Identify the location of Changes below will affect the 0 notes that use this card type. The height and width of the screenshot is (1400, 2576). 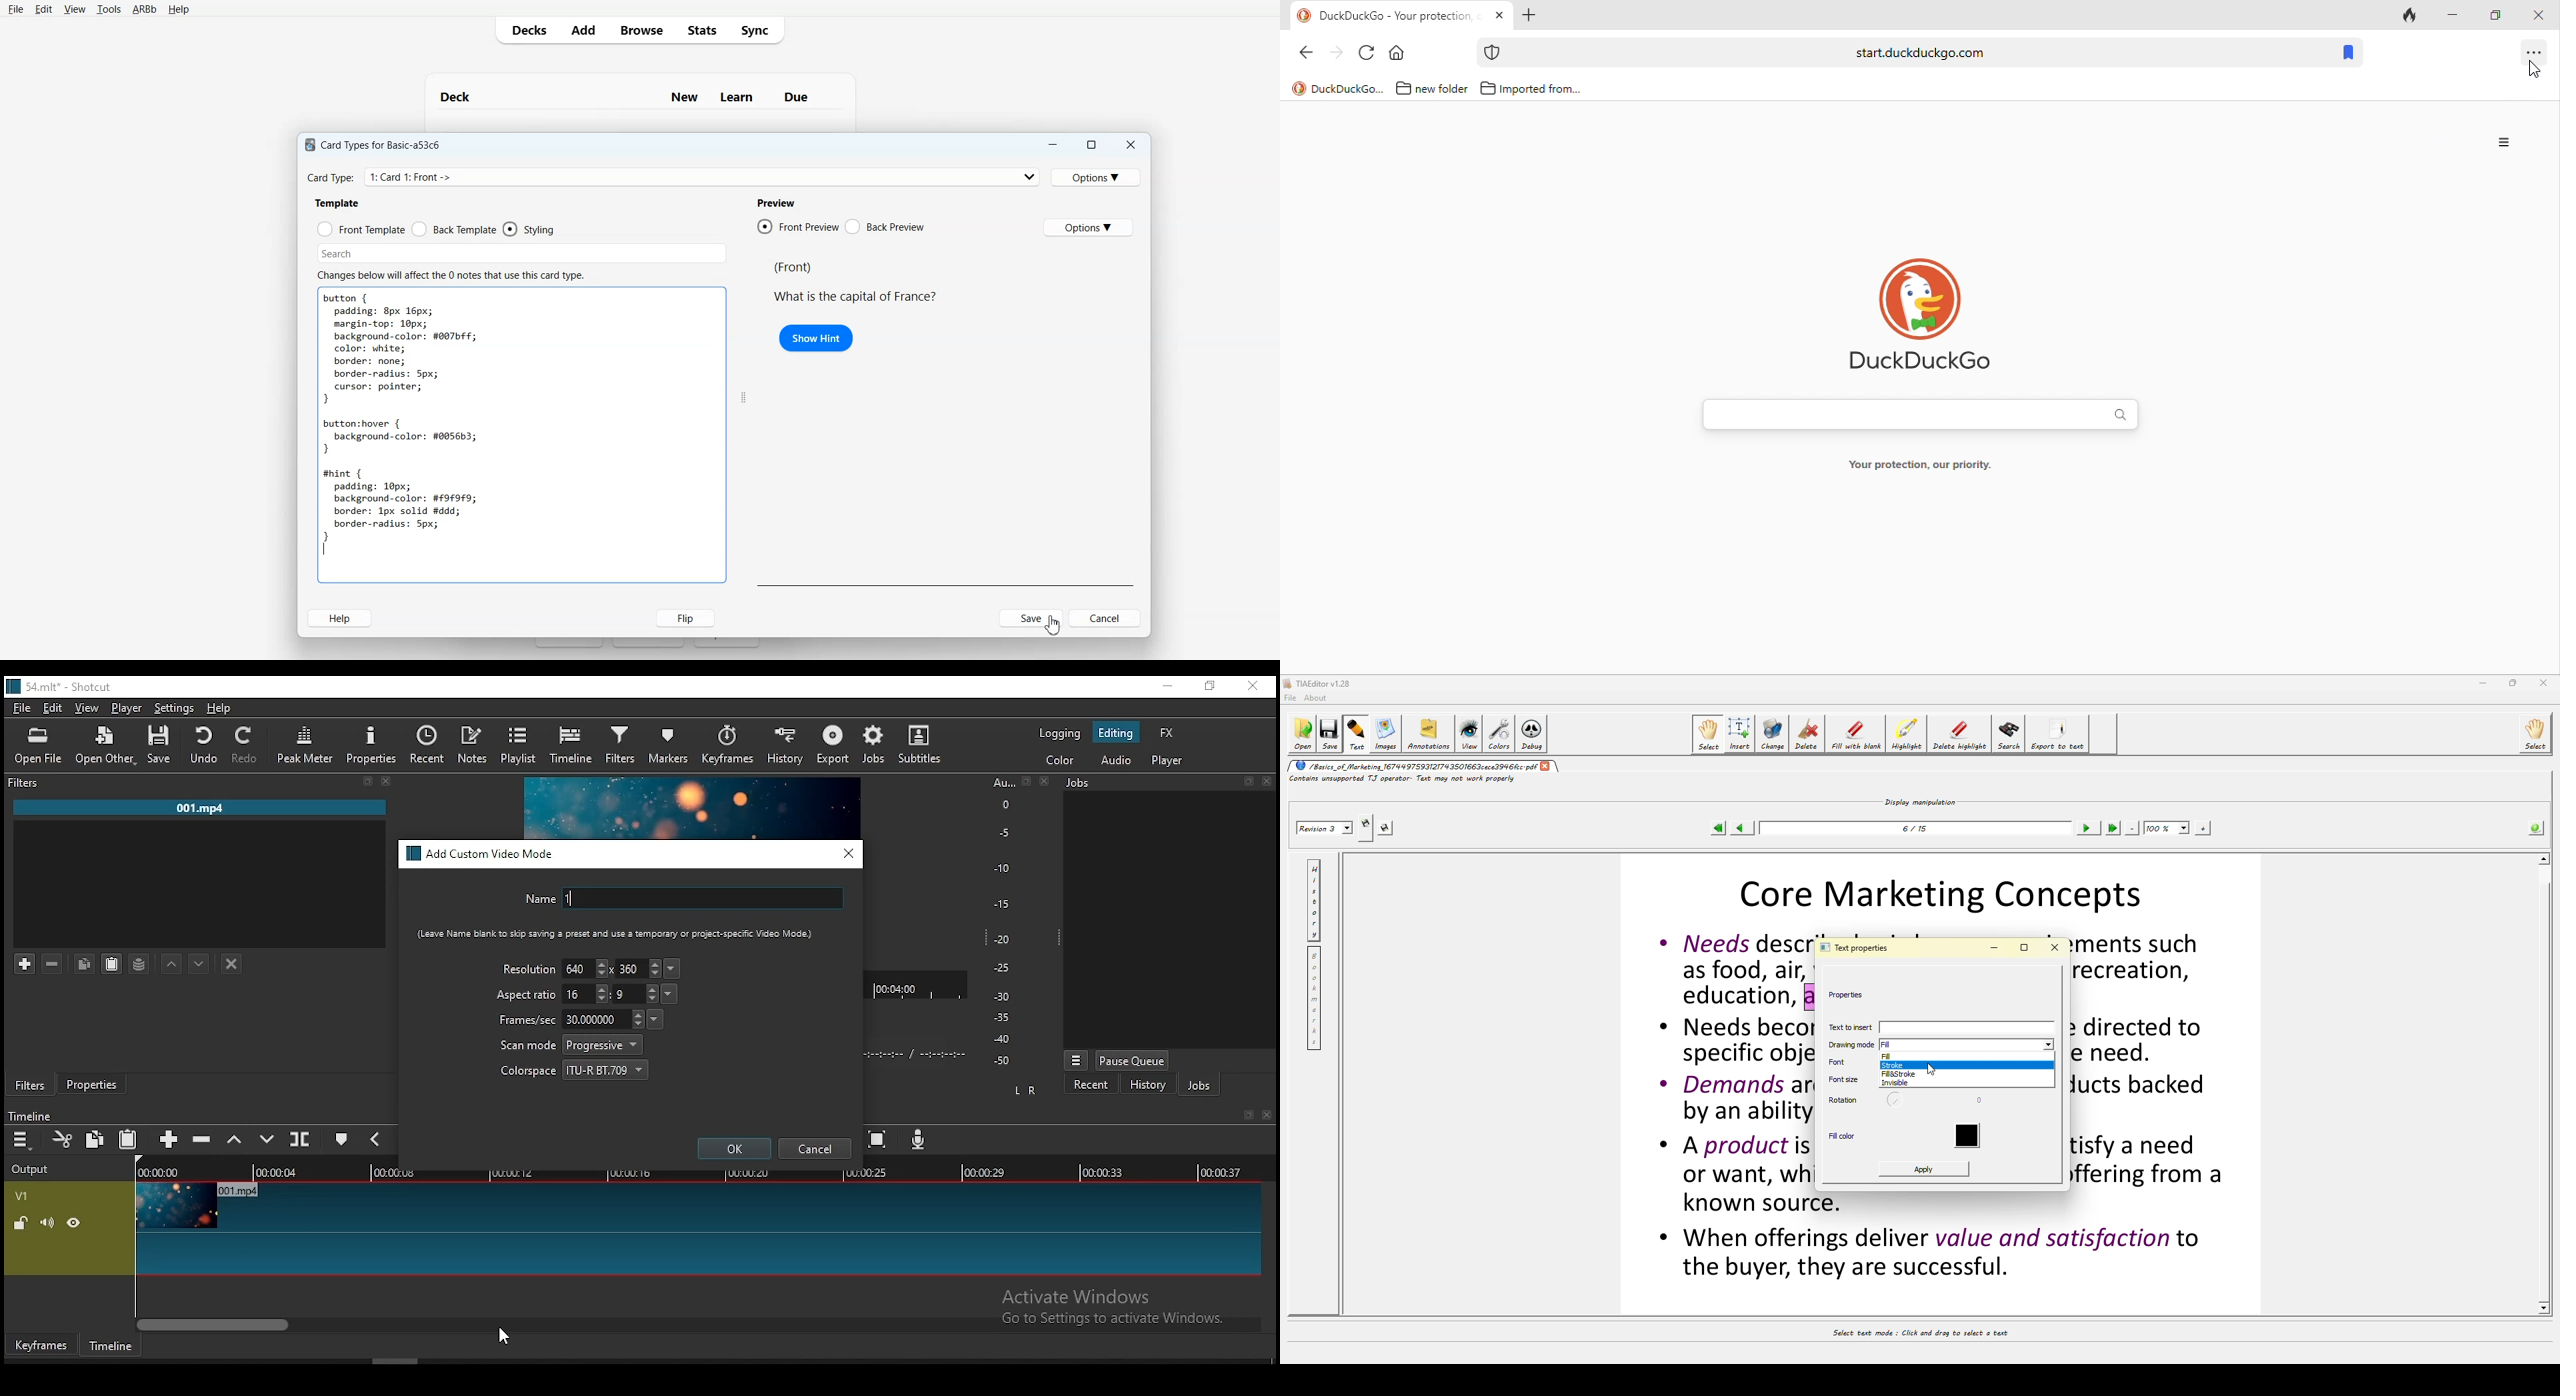
(456, 275).